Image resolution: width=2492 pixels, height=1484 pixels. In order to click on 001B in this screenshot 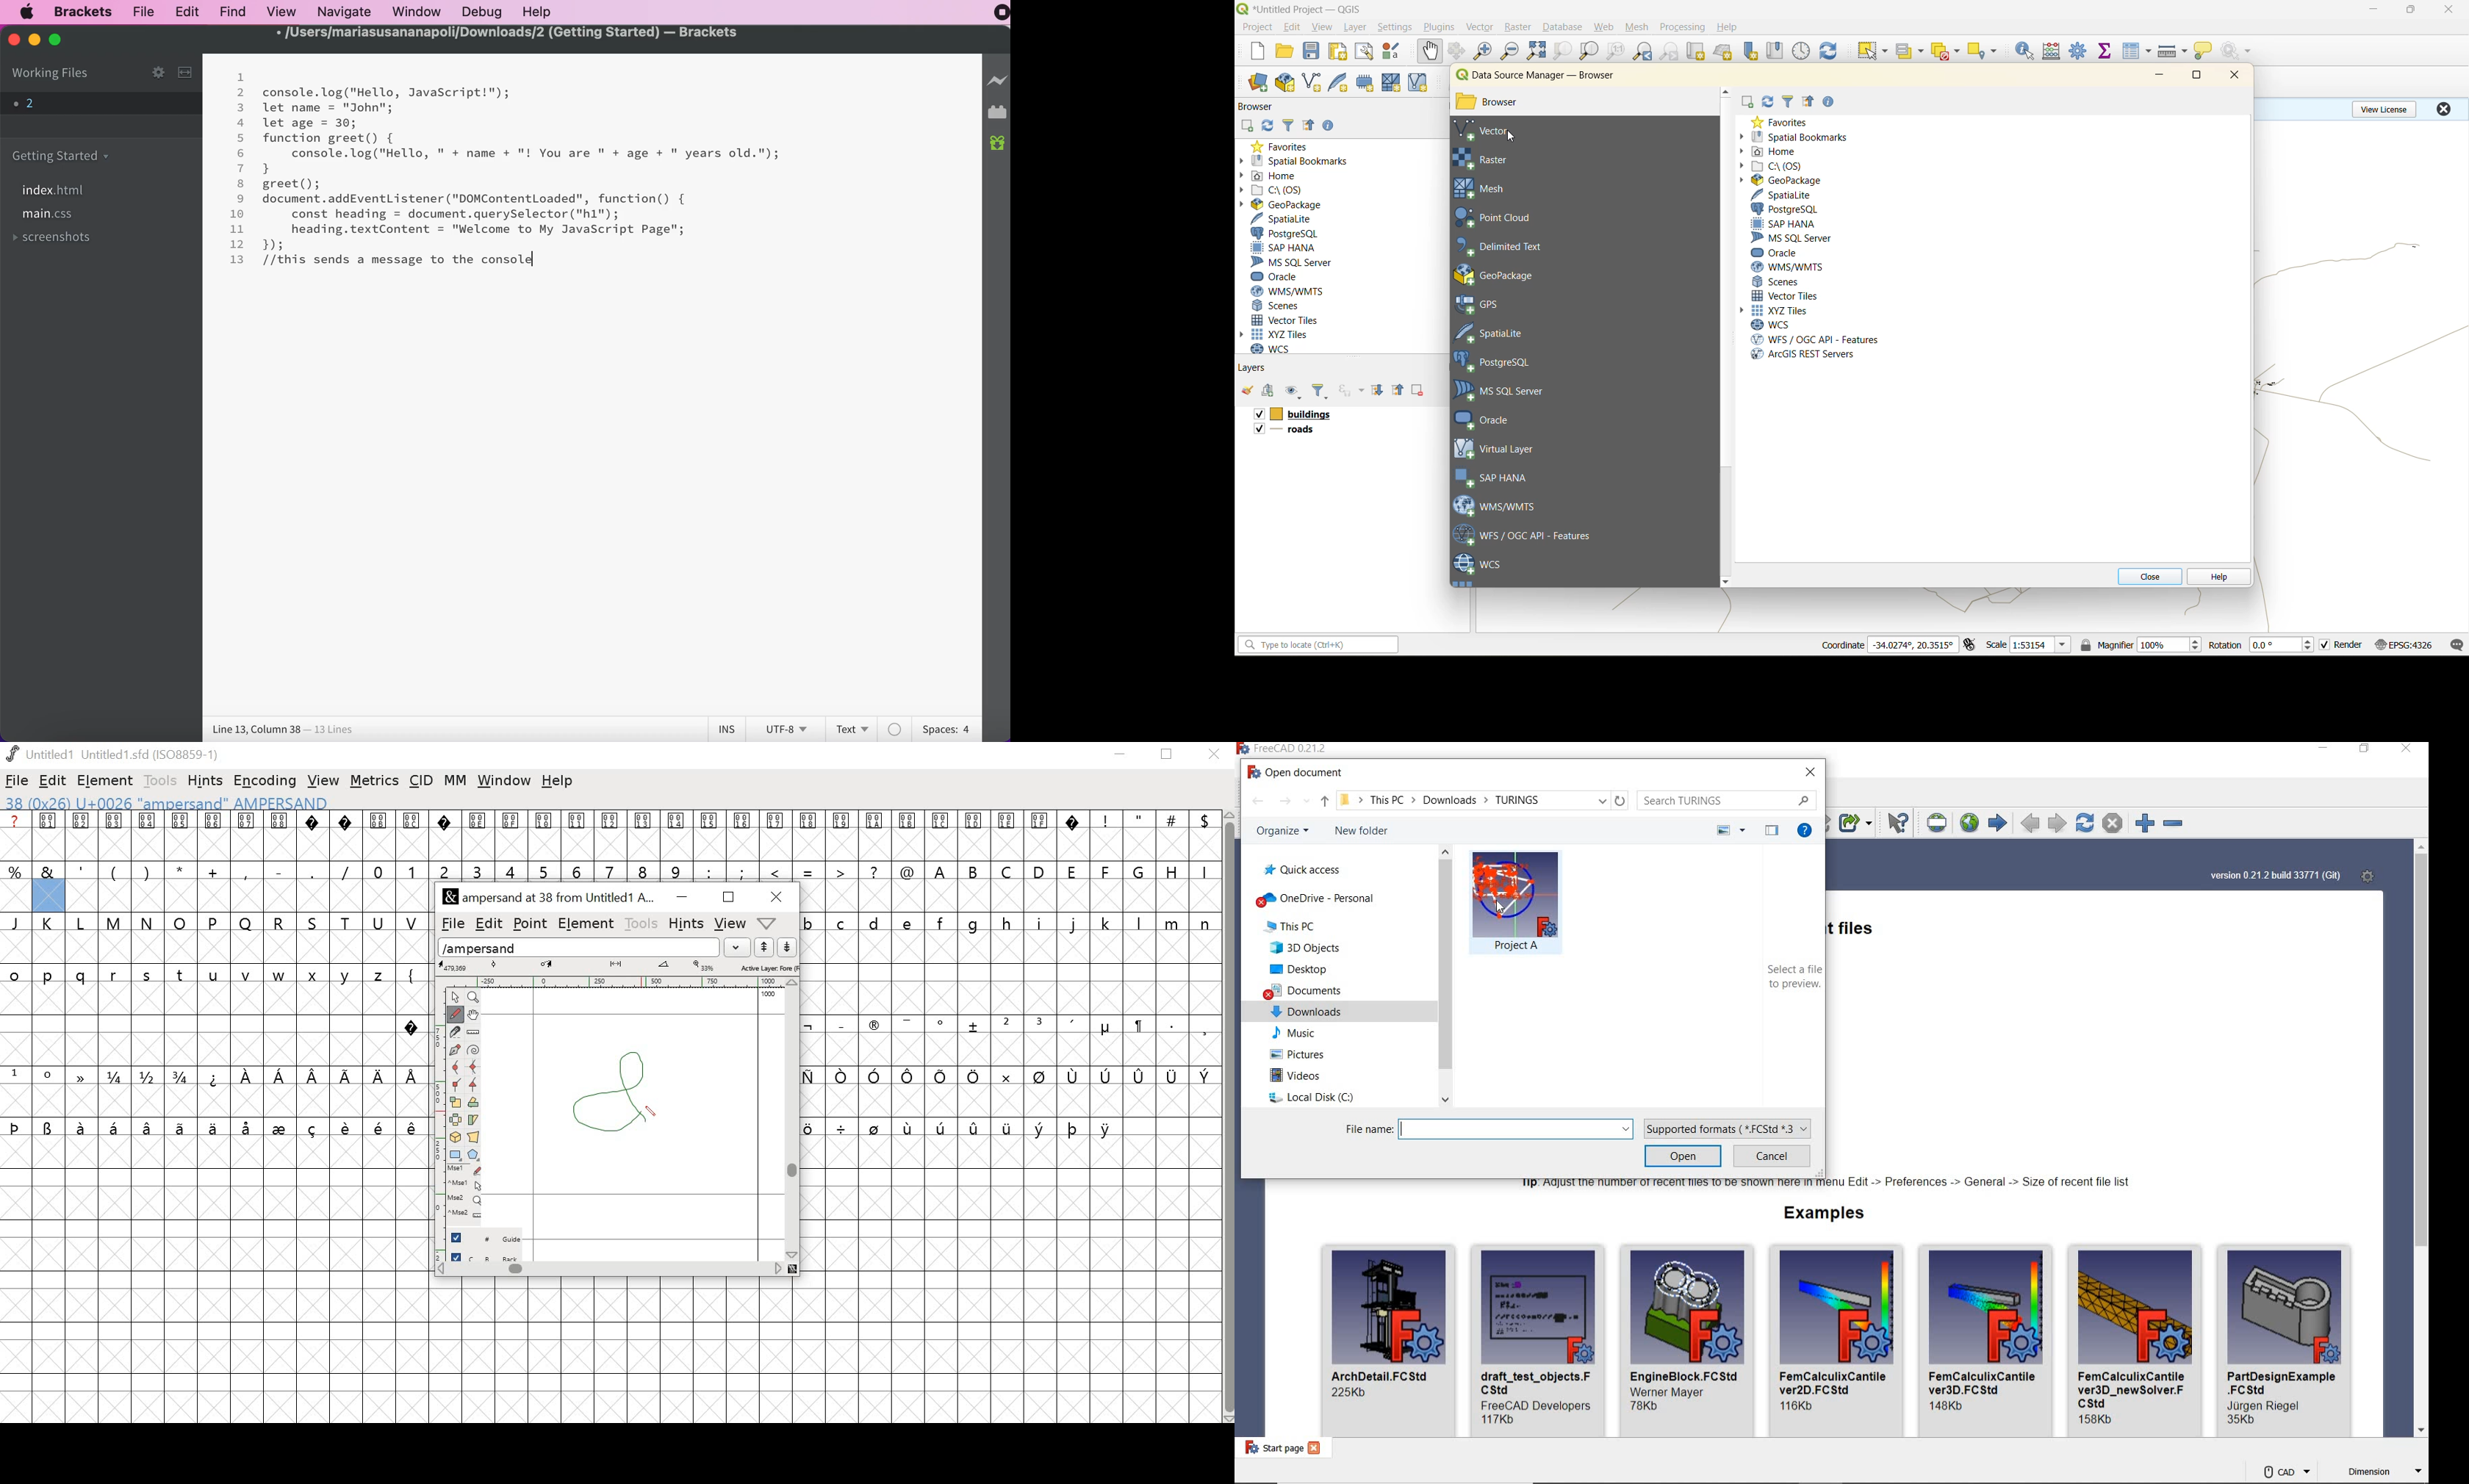, I will do `click(905, 835)`.